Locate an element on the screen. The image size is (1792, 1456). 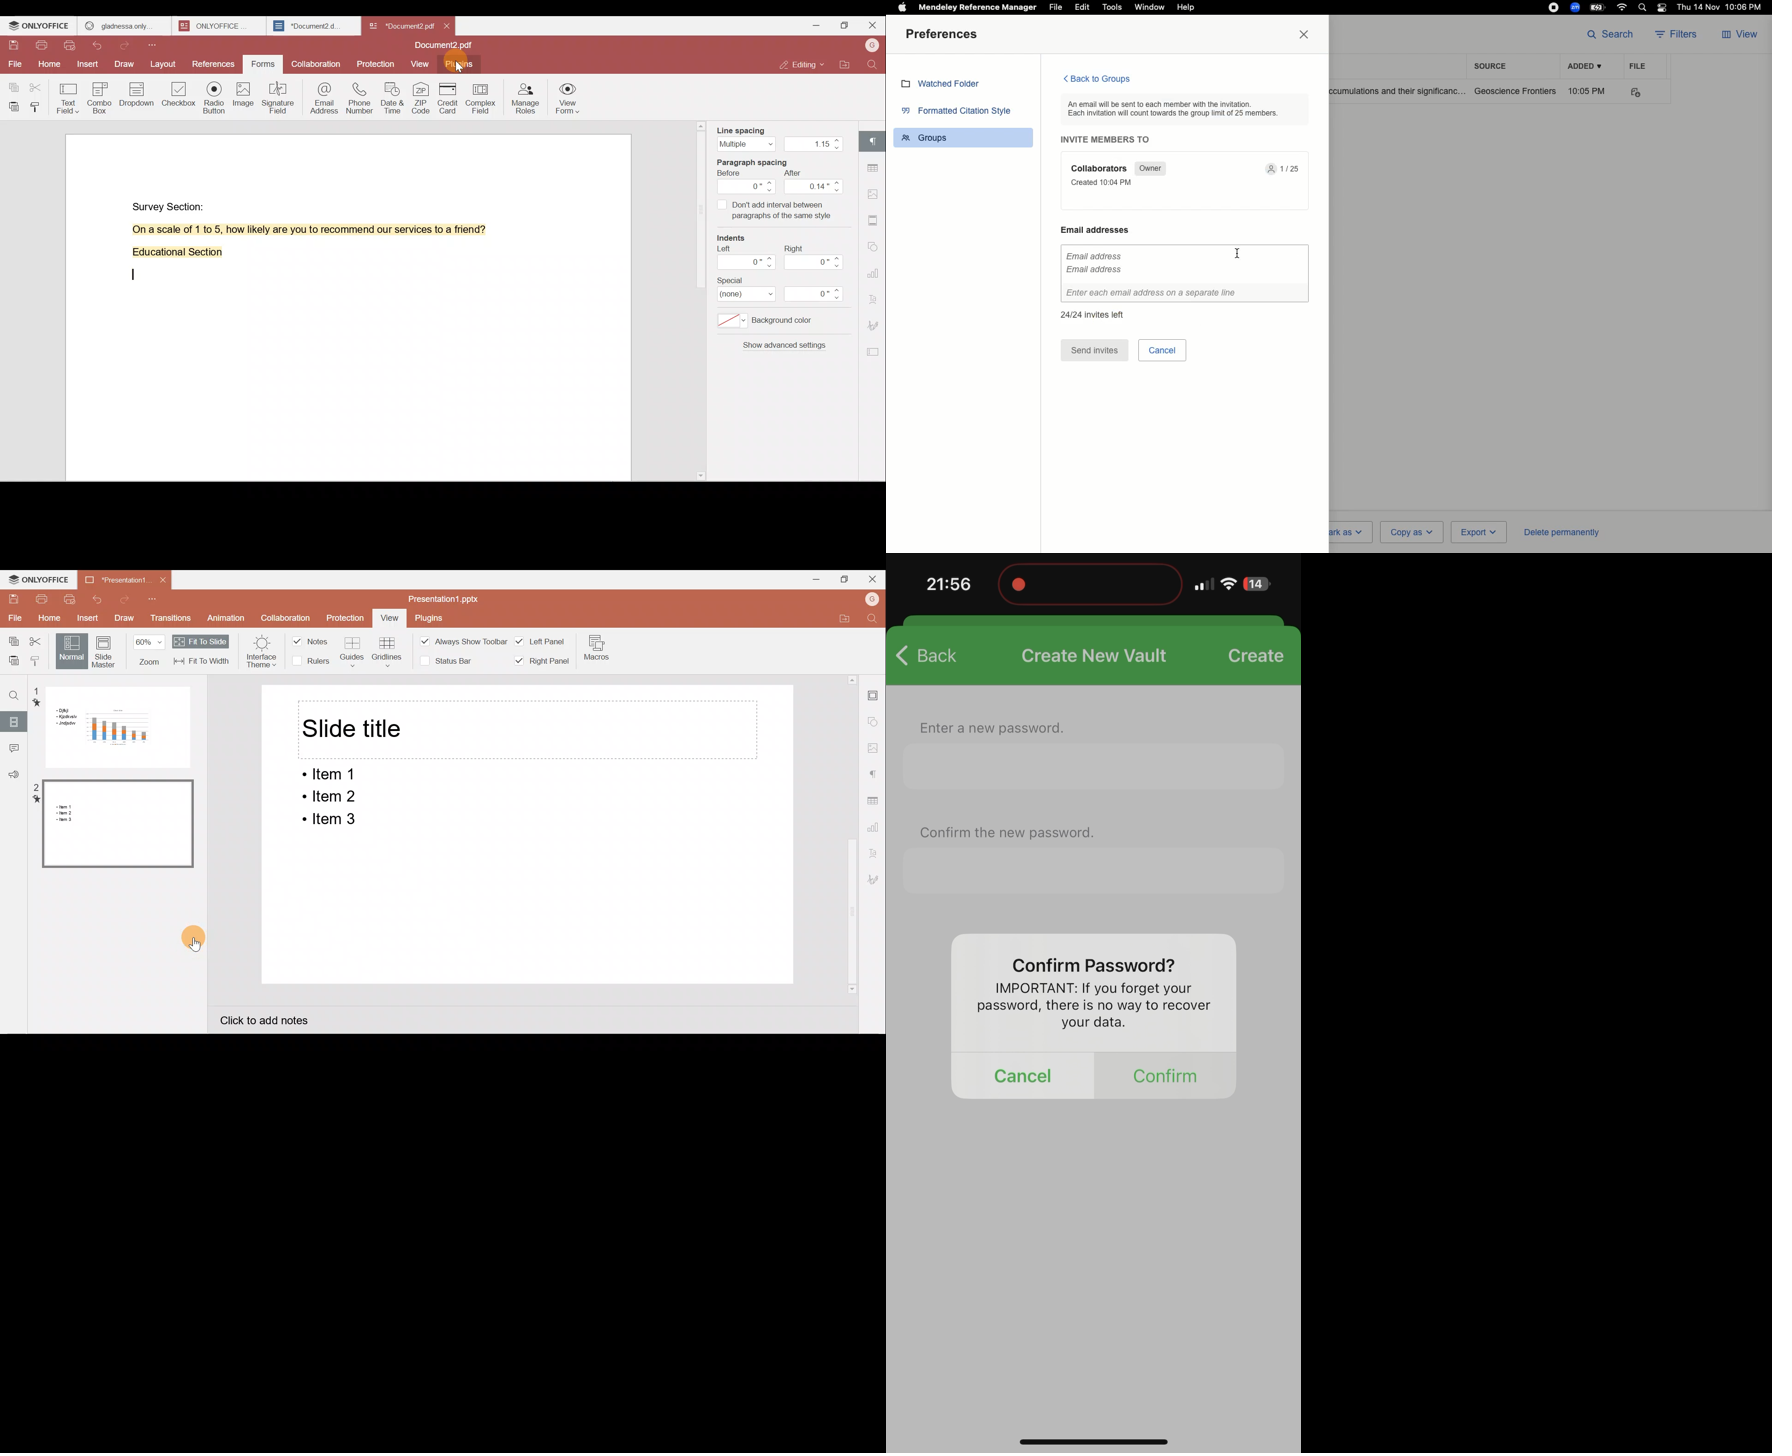
Macros is located at coordinates (596, 651).